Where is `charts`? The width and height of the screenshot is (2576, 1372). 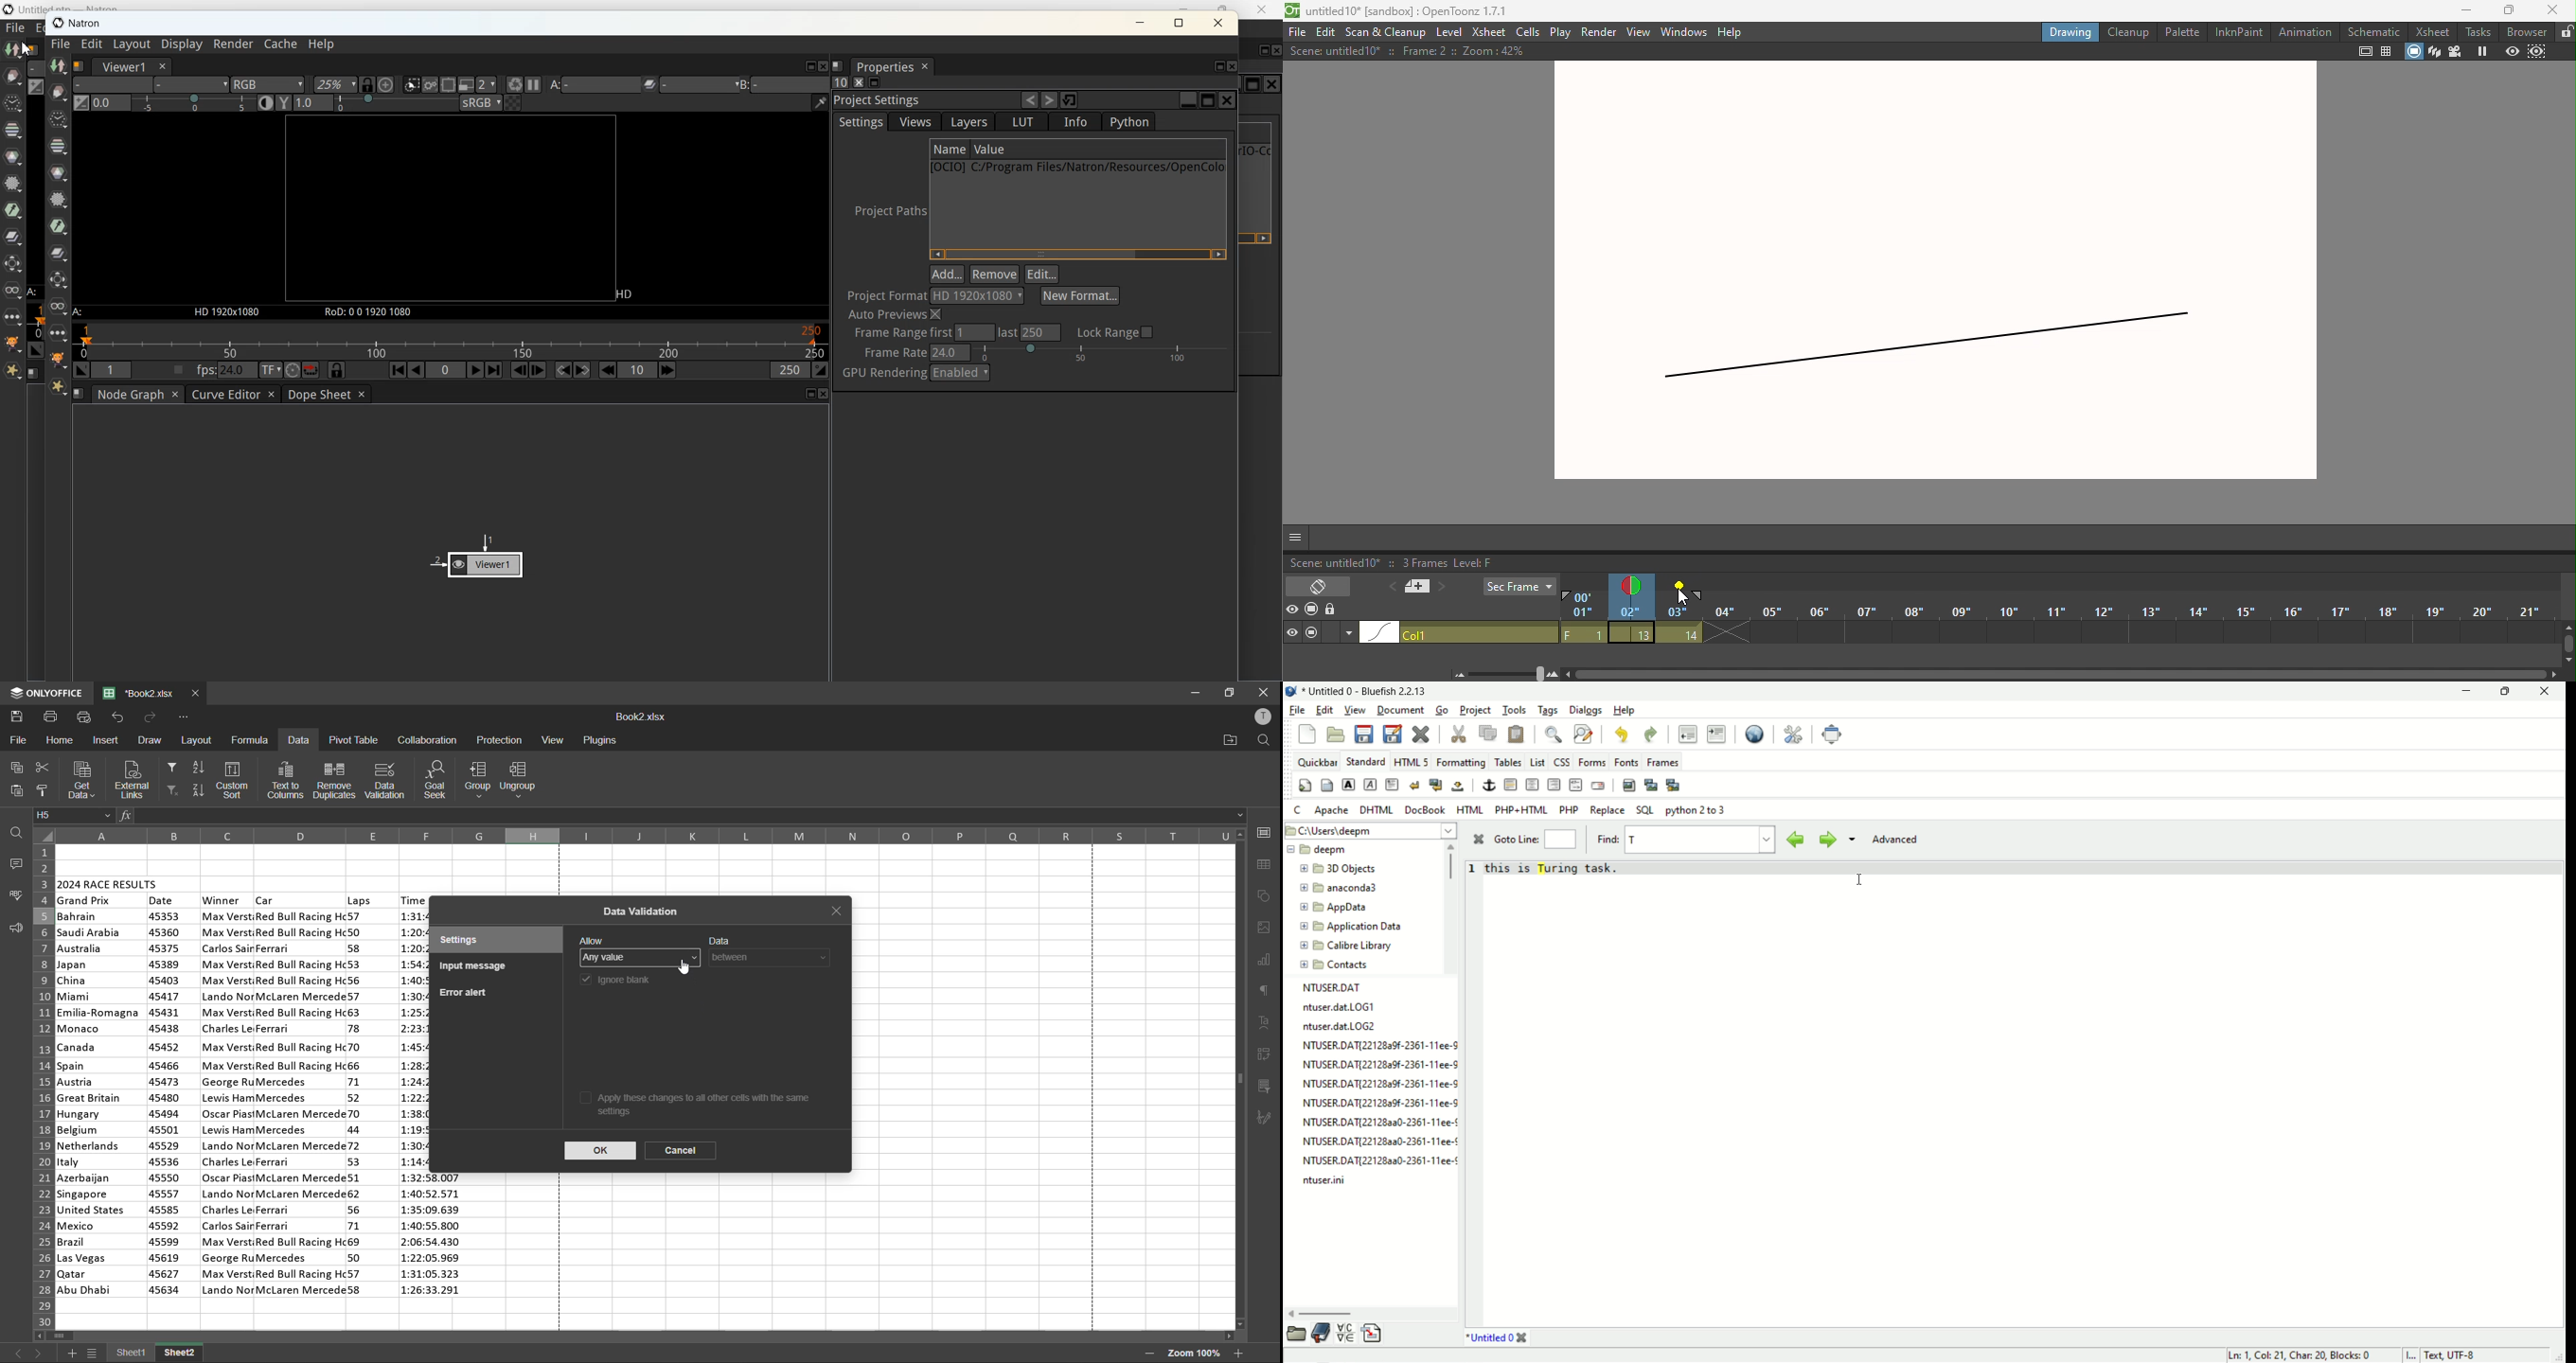
charts is located at coordinates (1265, 962).